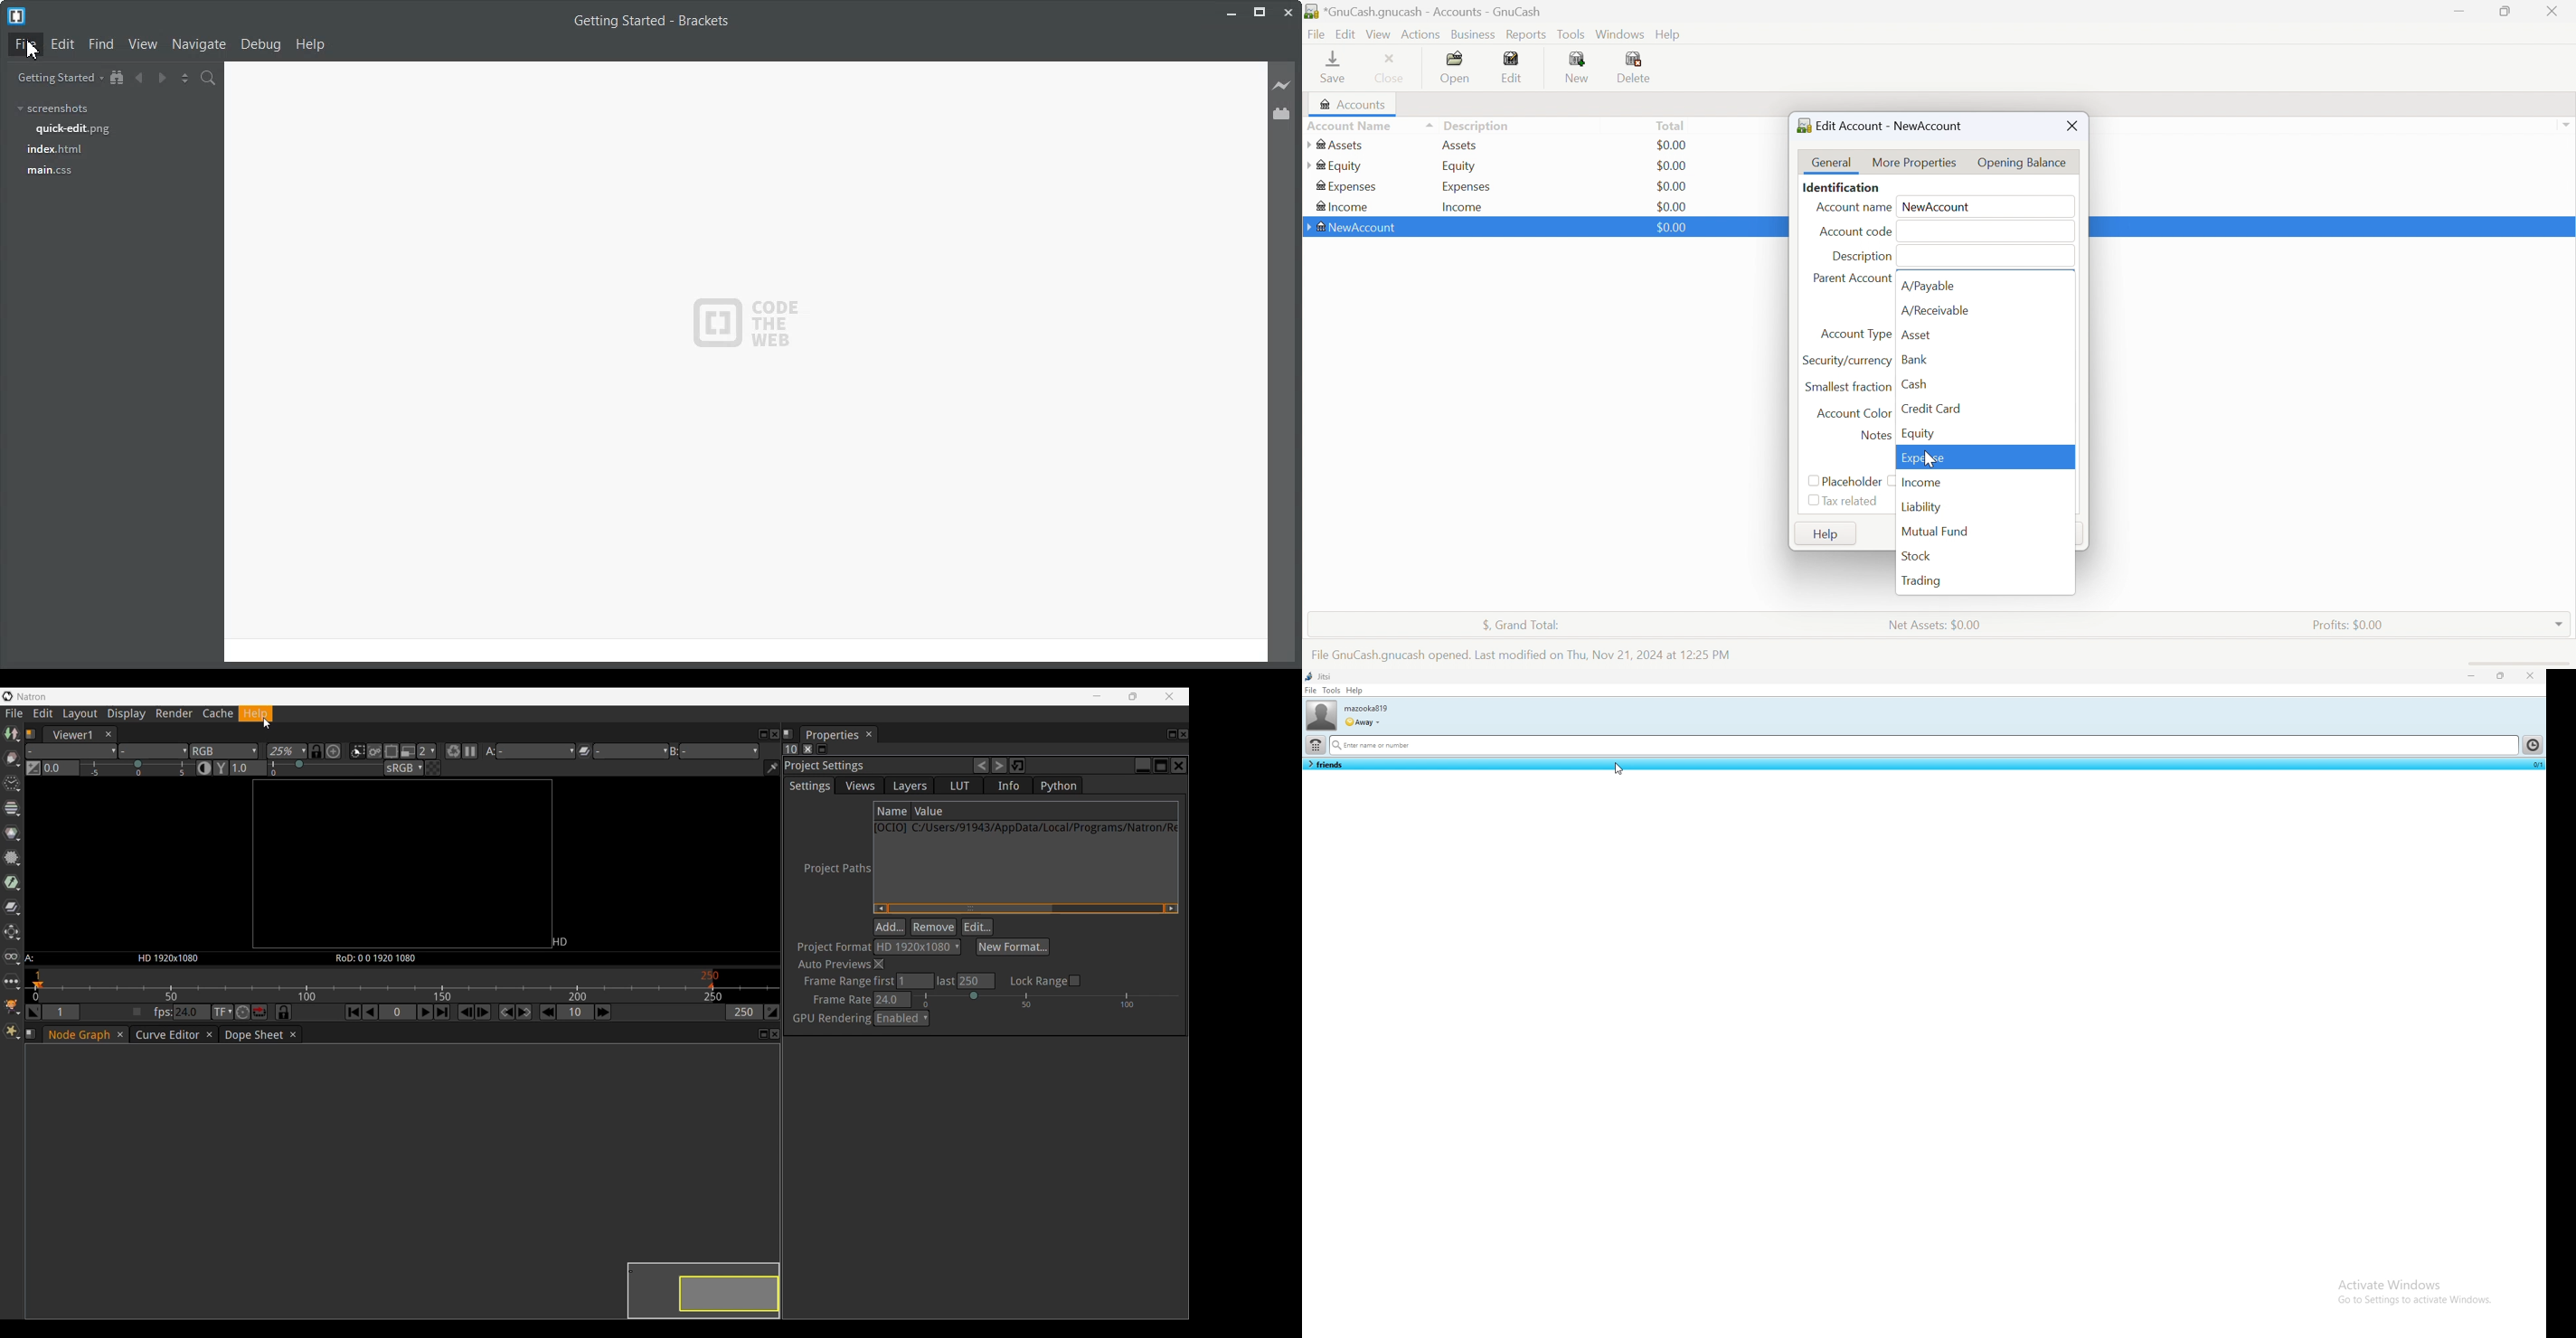 Image resolution: width=2576 pixels, height=1344 pixels. Describe the element at coordinates (1916, 384) in the screenshot. I see `Cash` at that location.